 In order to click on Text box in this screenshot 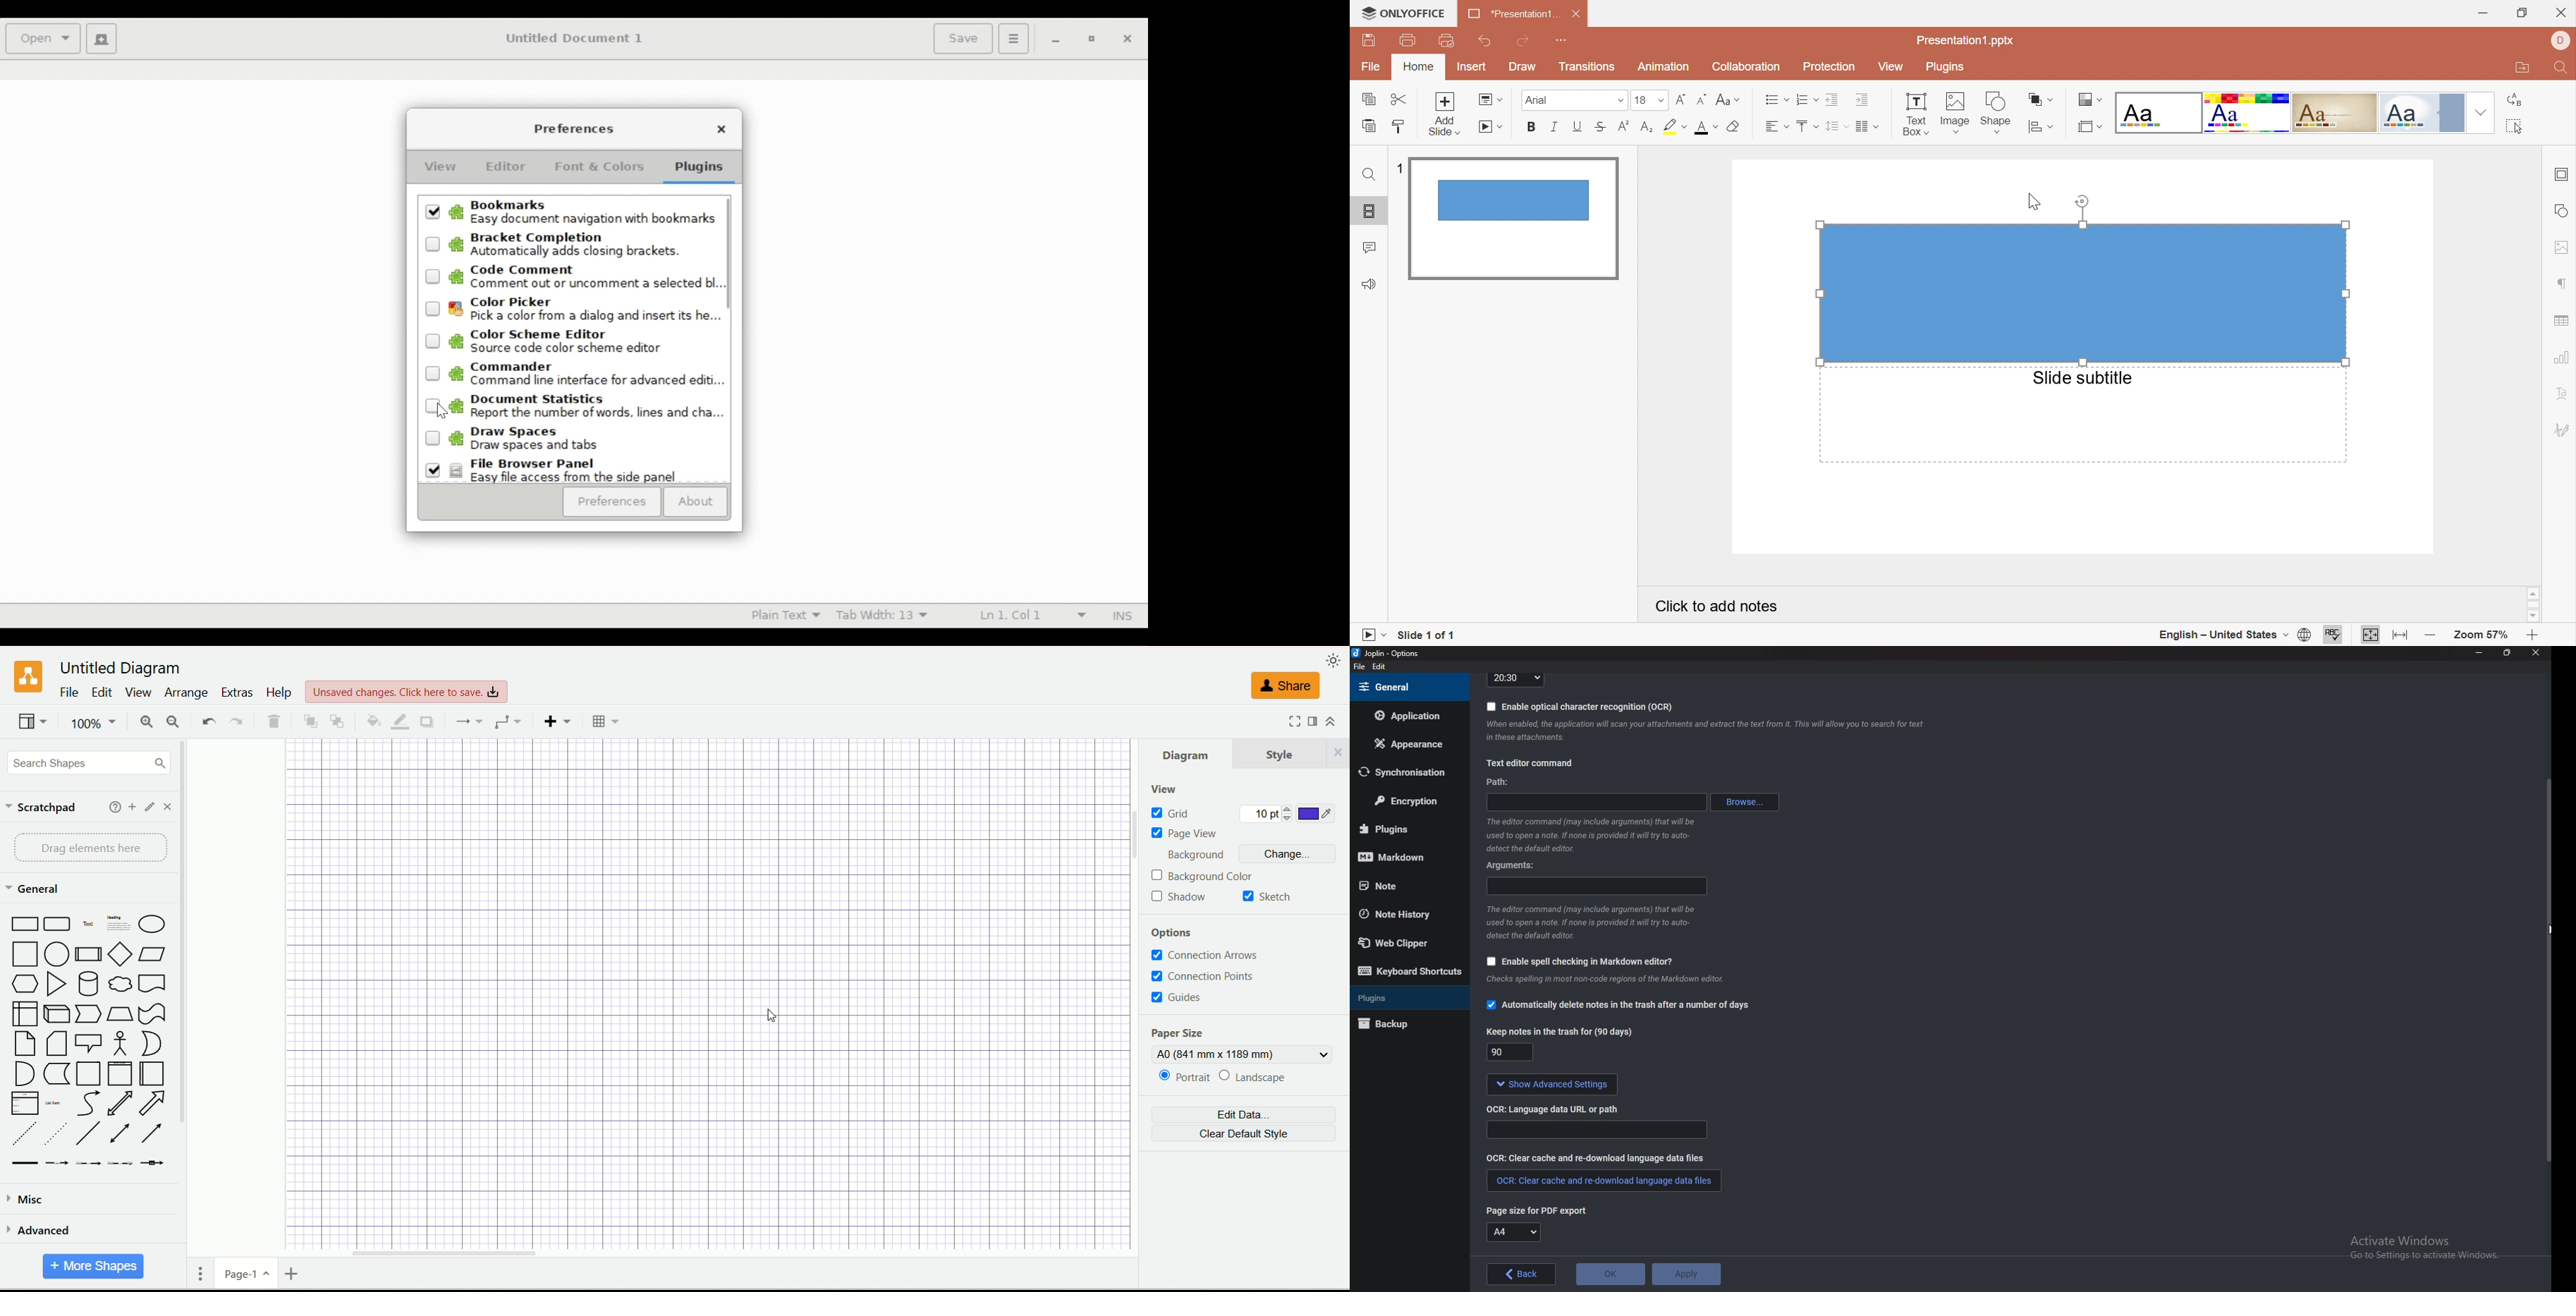, I will do `click(2084, 294)`.